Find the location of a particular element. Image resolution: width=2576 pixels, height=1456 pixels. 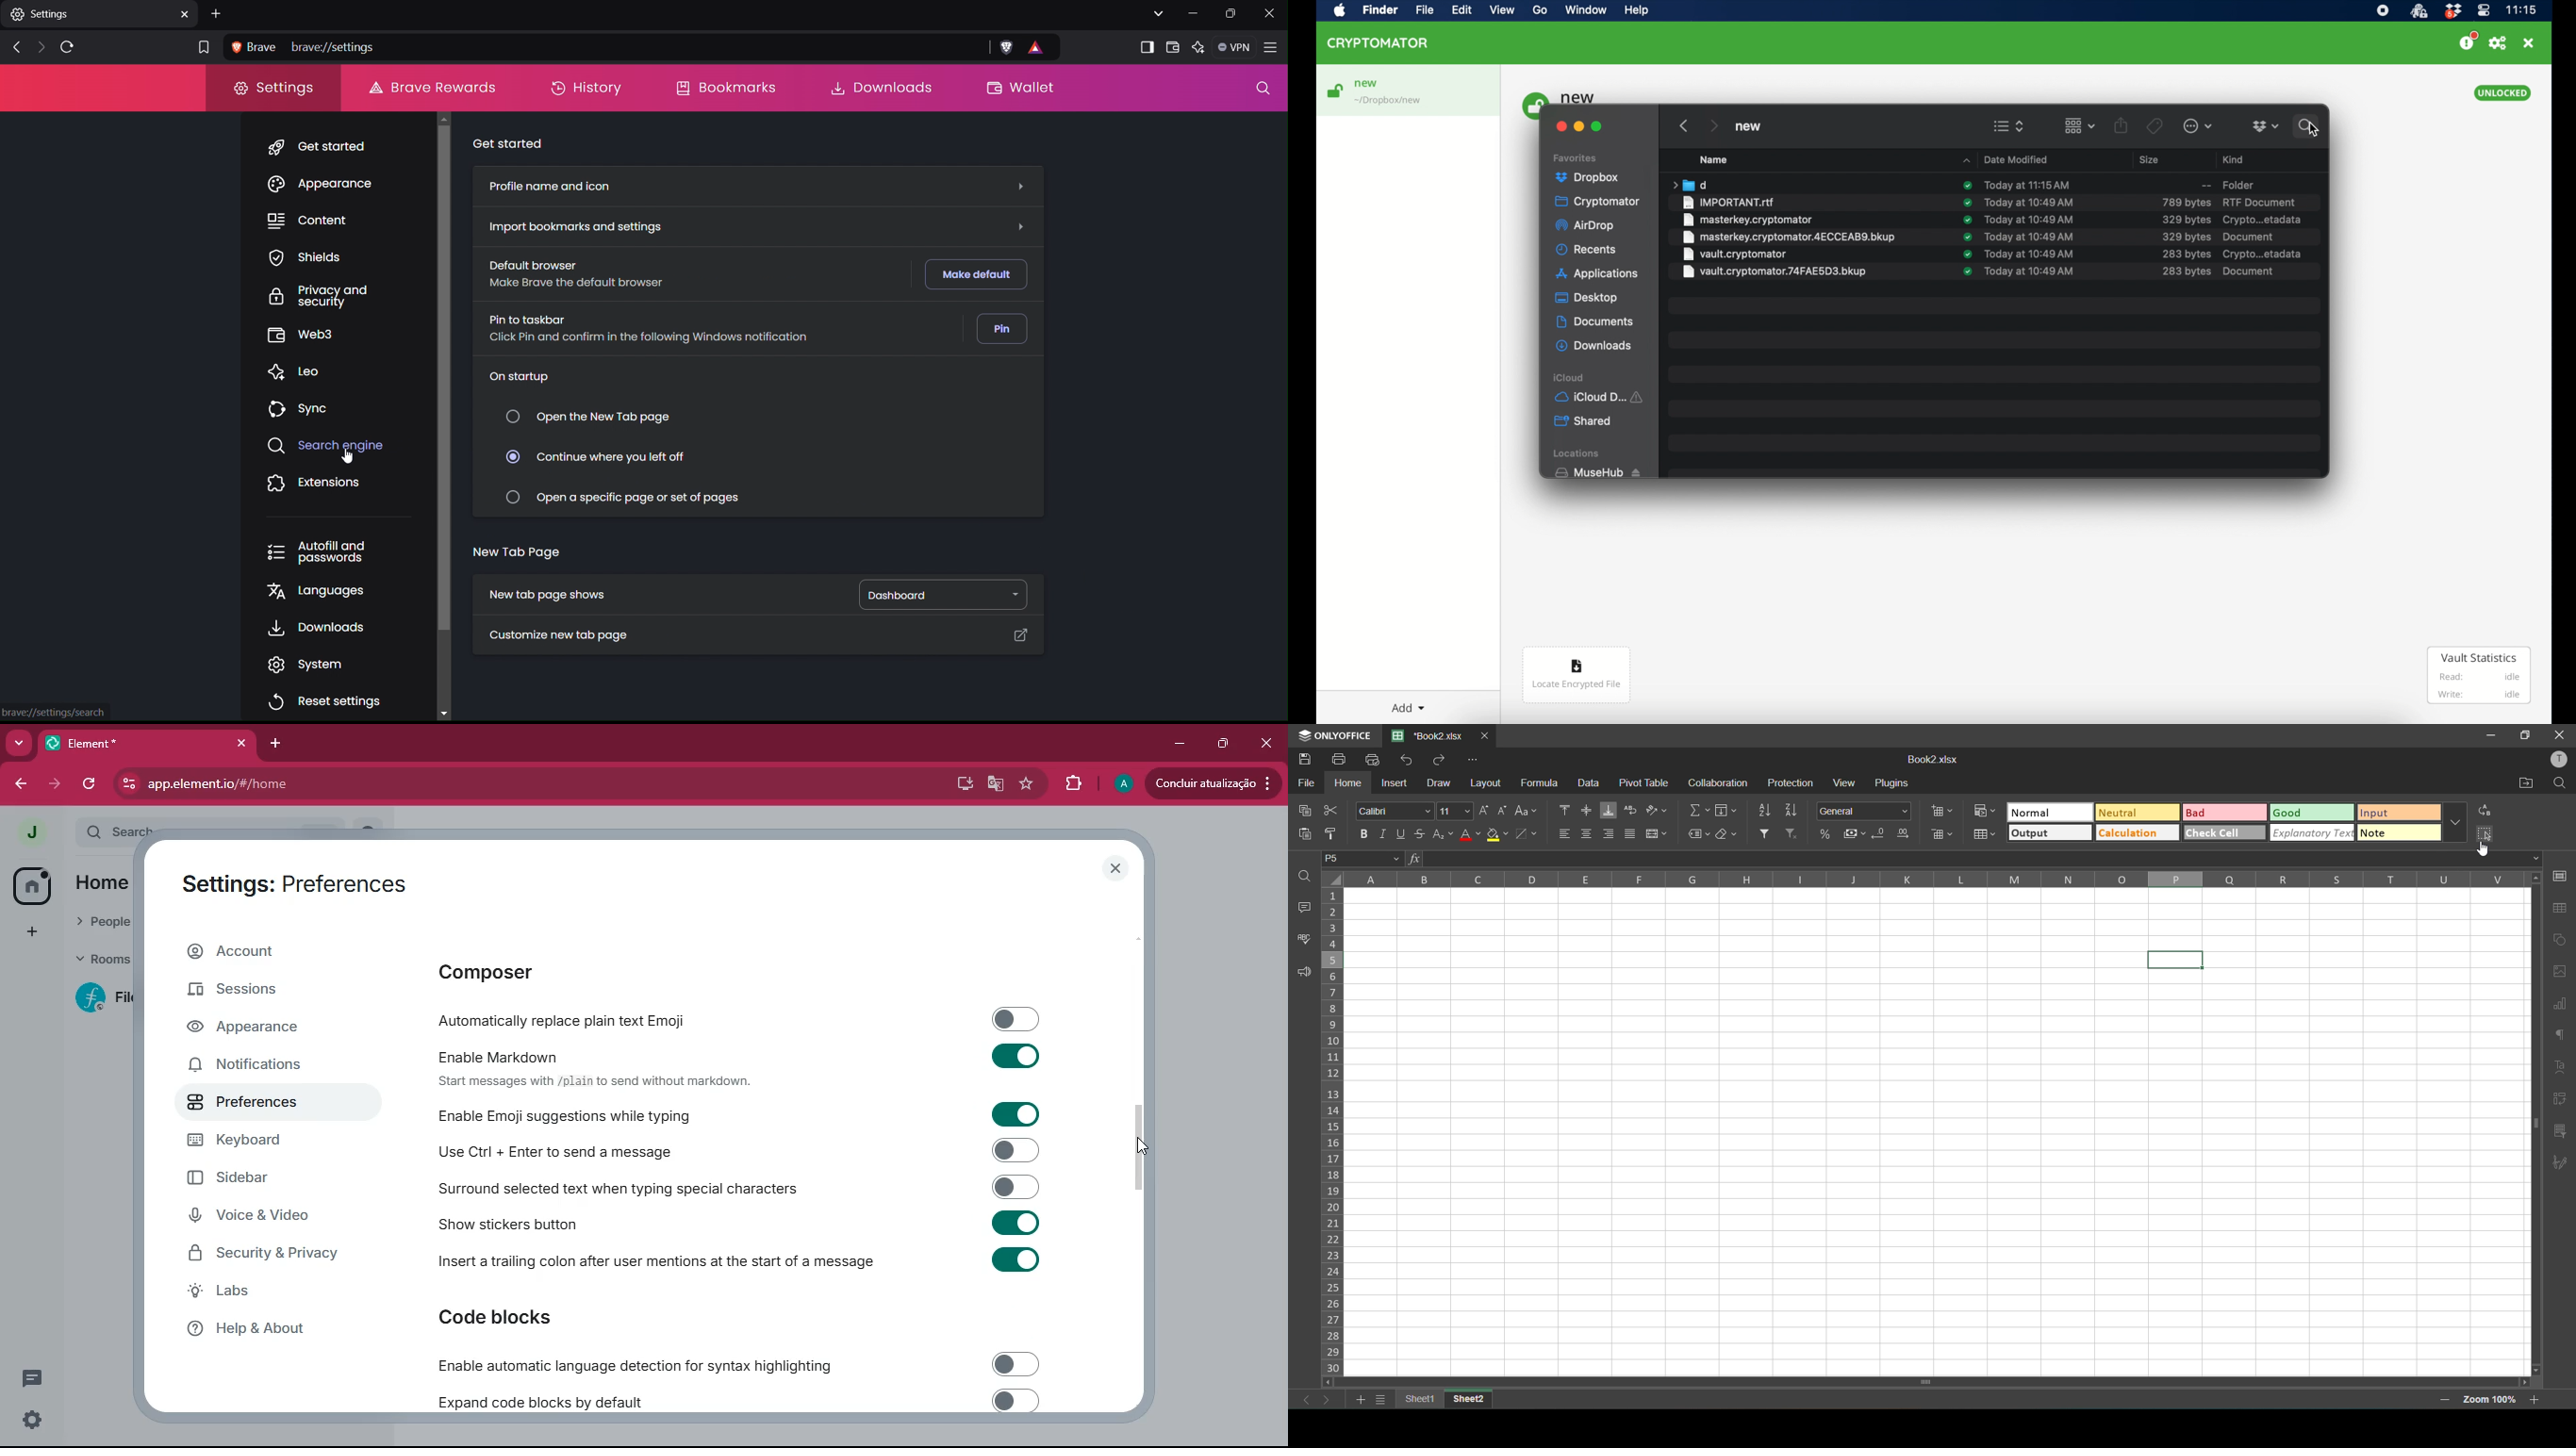

Minimize is located at coordinates (1194, 13).